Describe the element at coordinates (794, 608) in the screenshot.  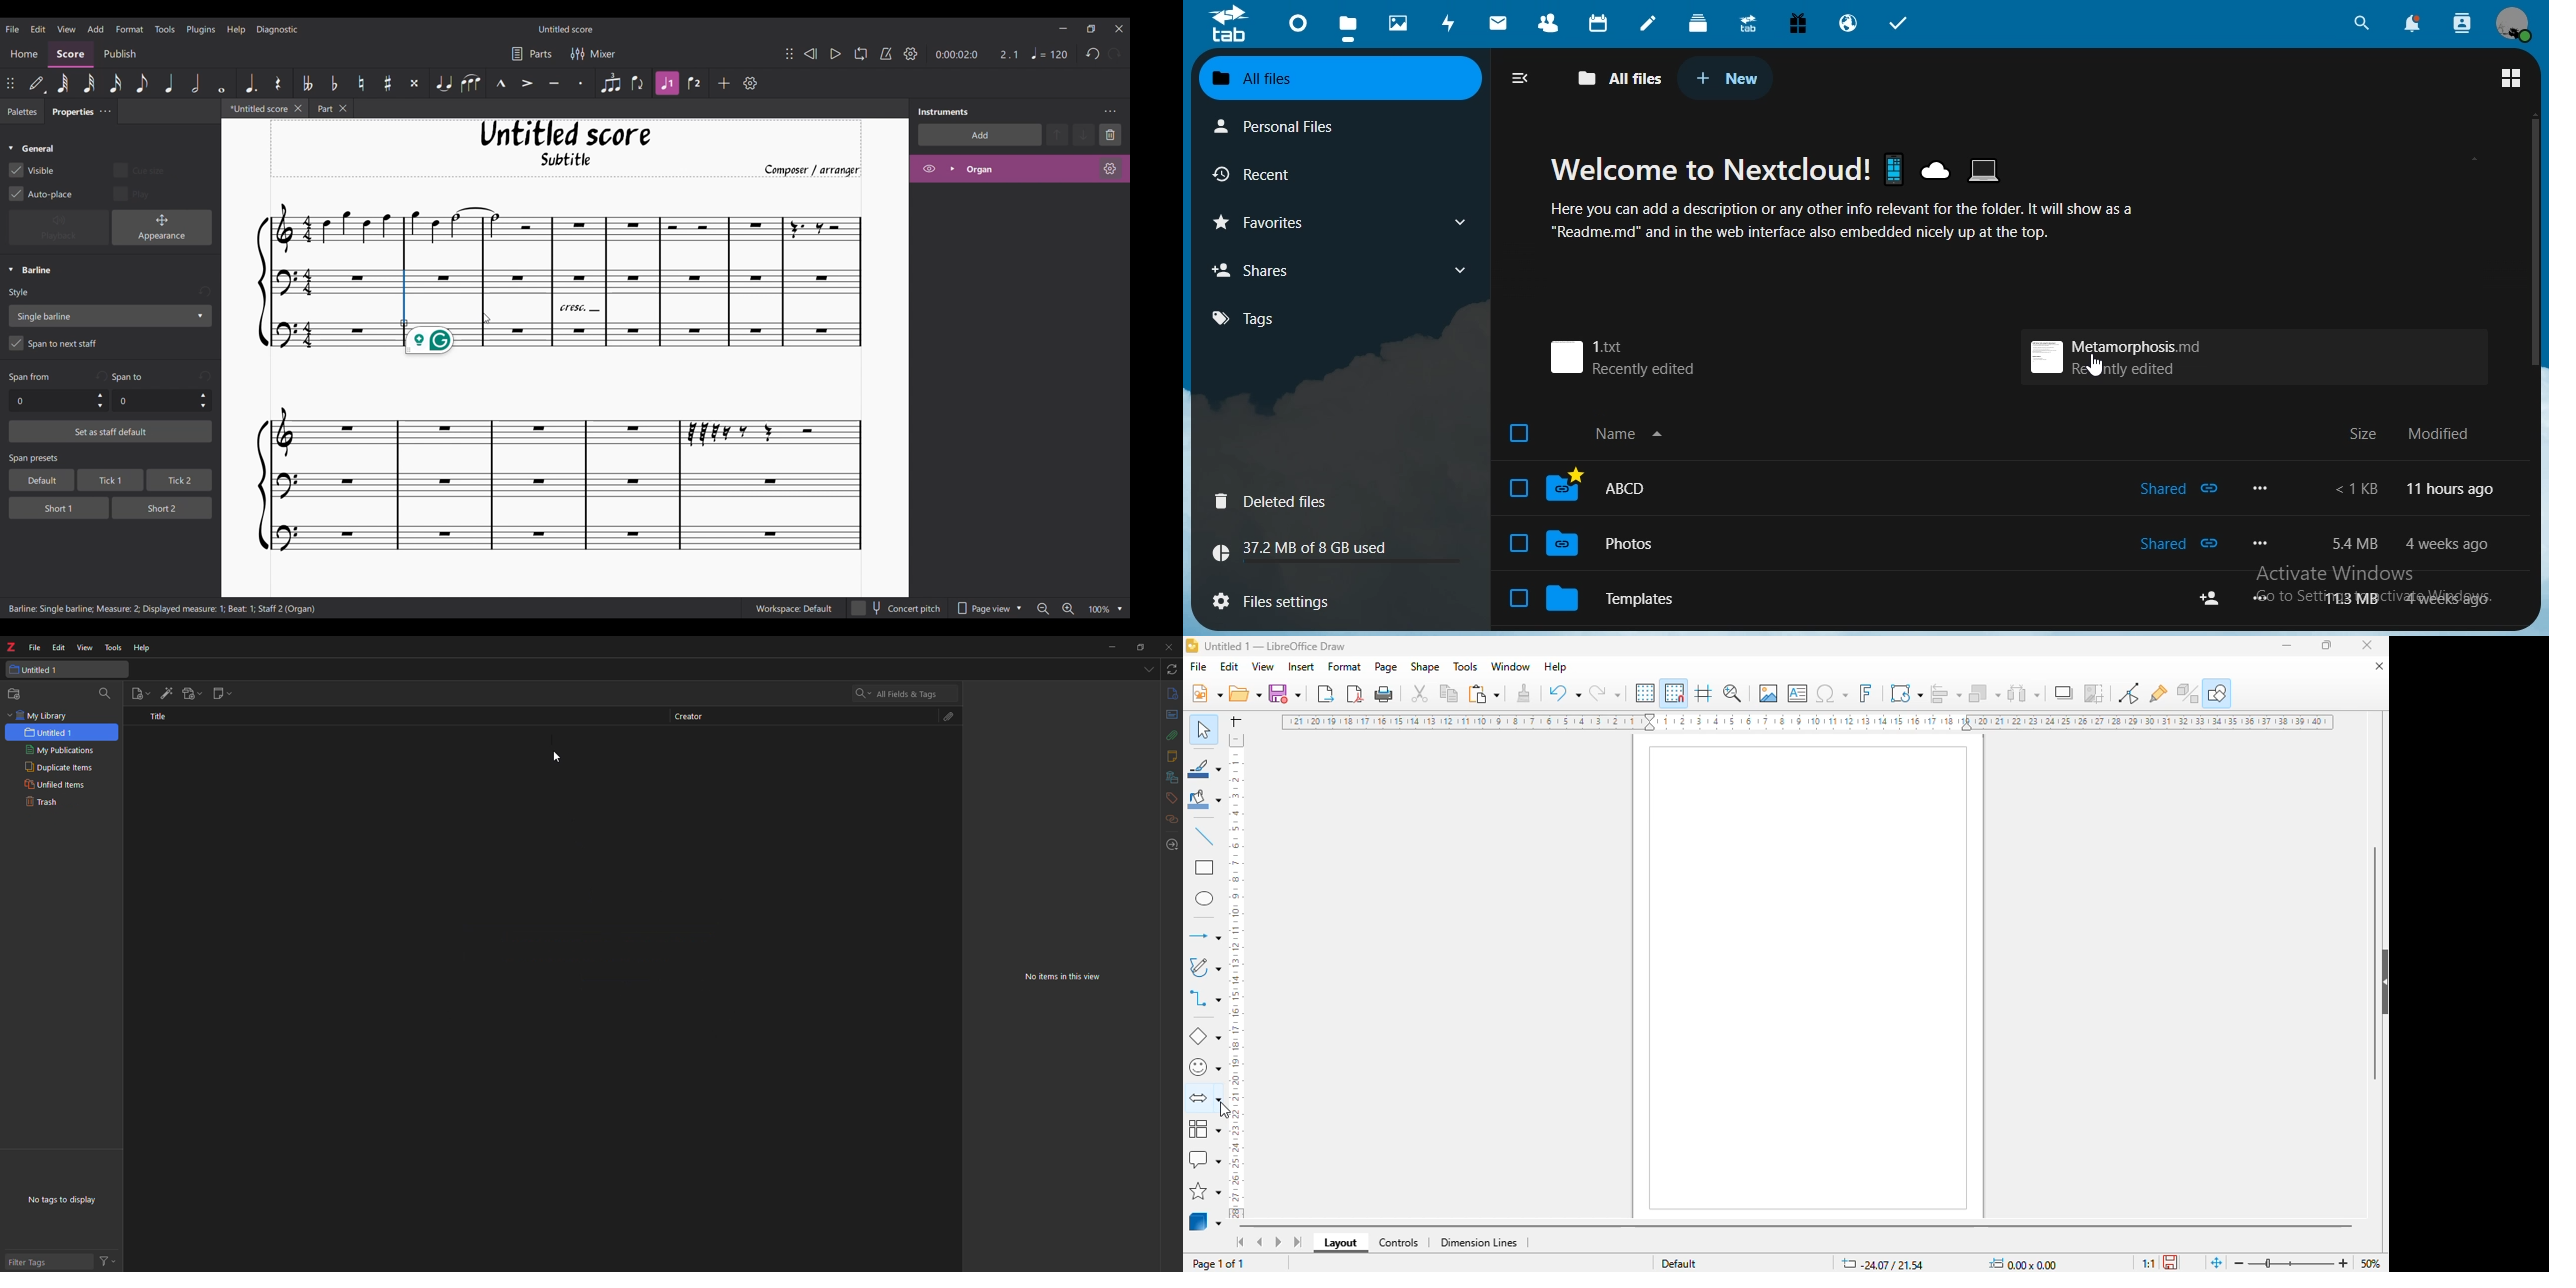
I see `Current workspace setting` at that location.